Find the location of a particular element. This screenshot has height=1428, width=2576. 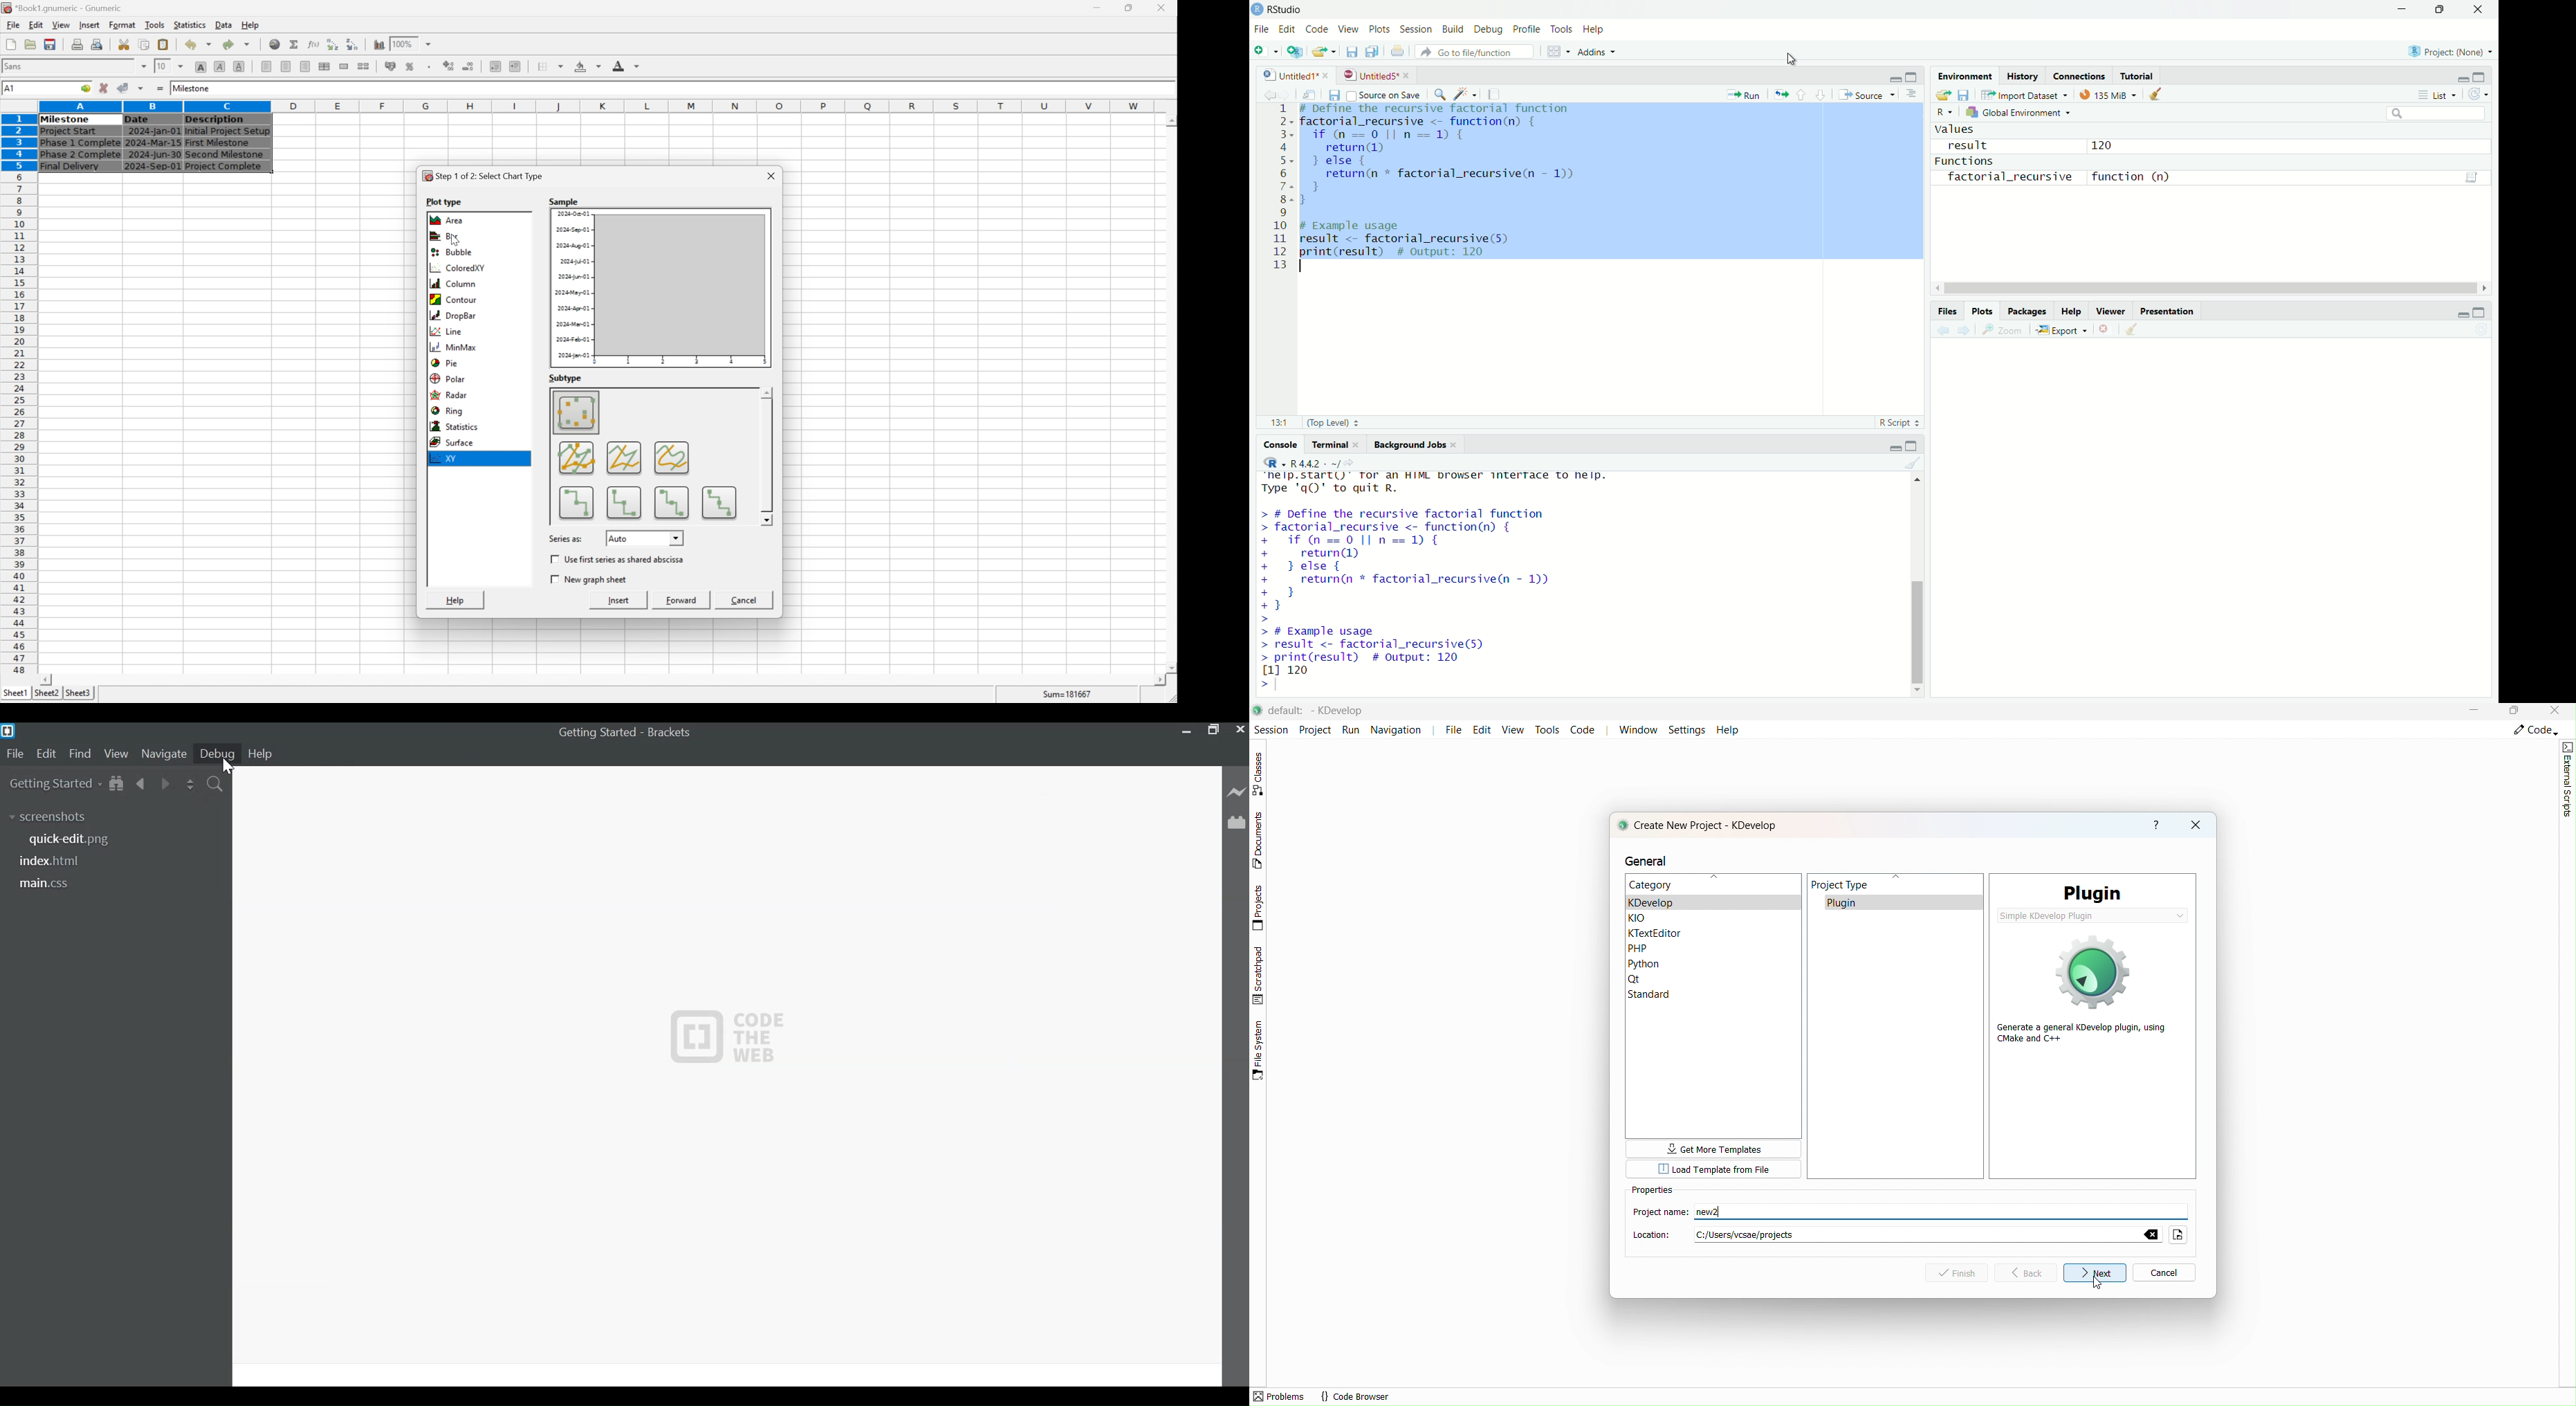

Maximize is located at coordinates (1912, 447).